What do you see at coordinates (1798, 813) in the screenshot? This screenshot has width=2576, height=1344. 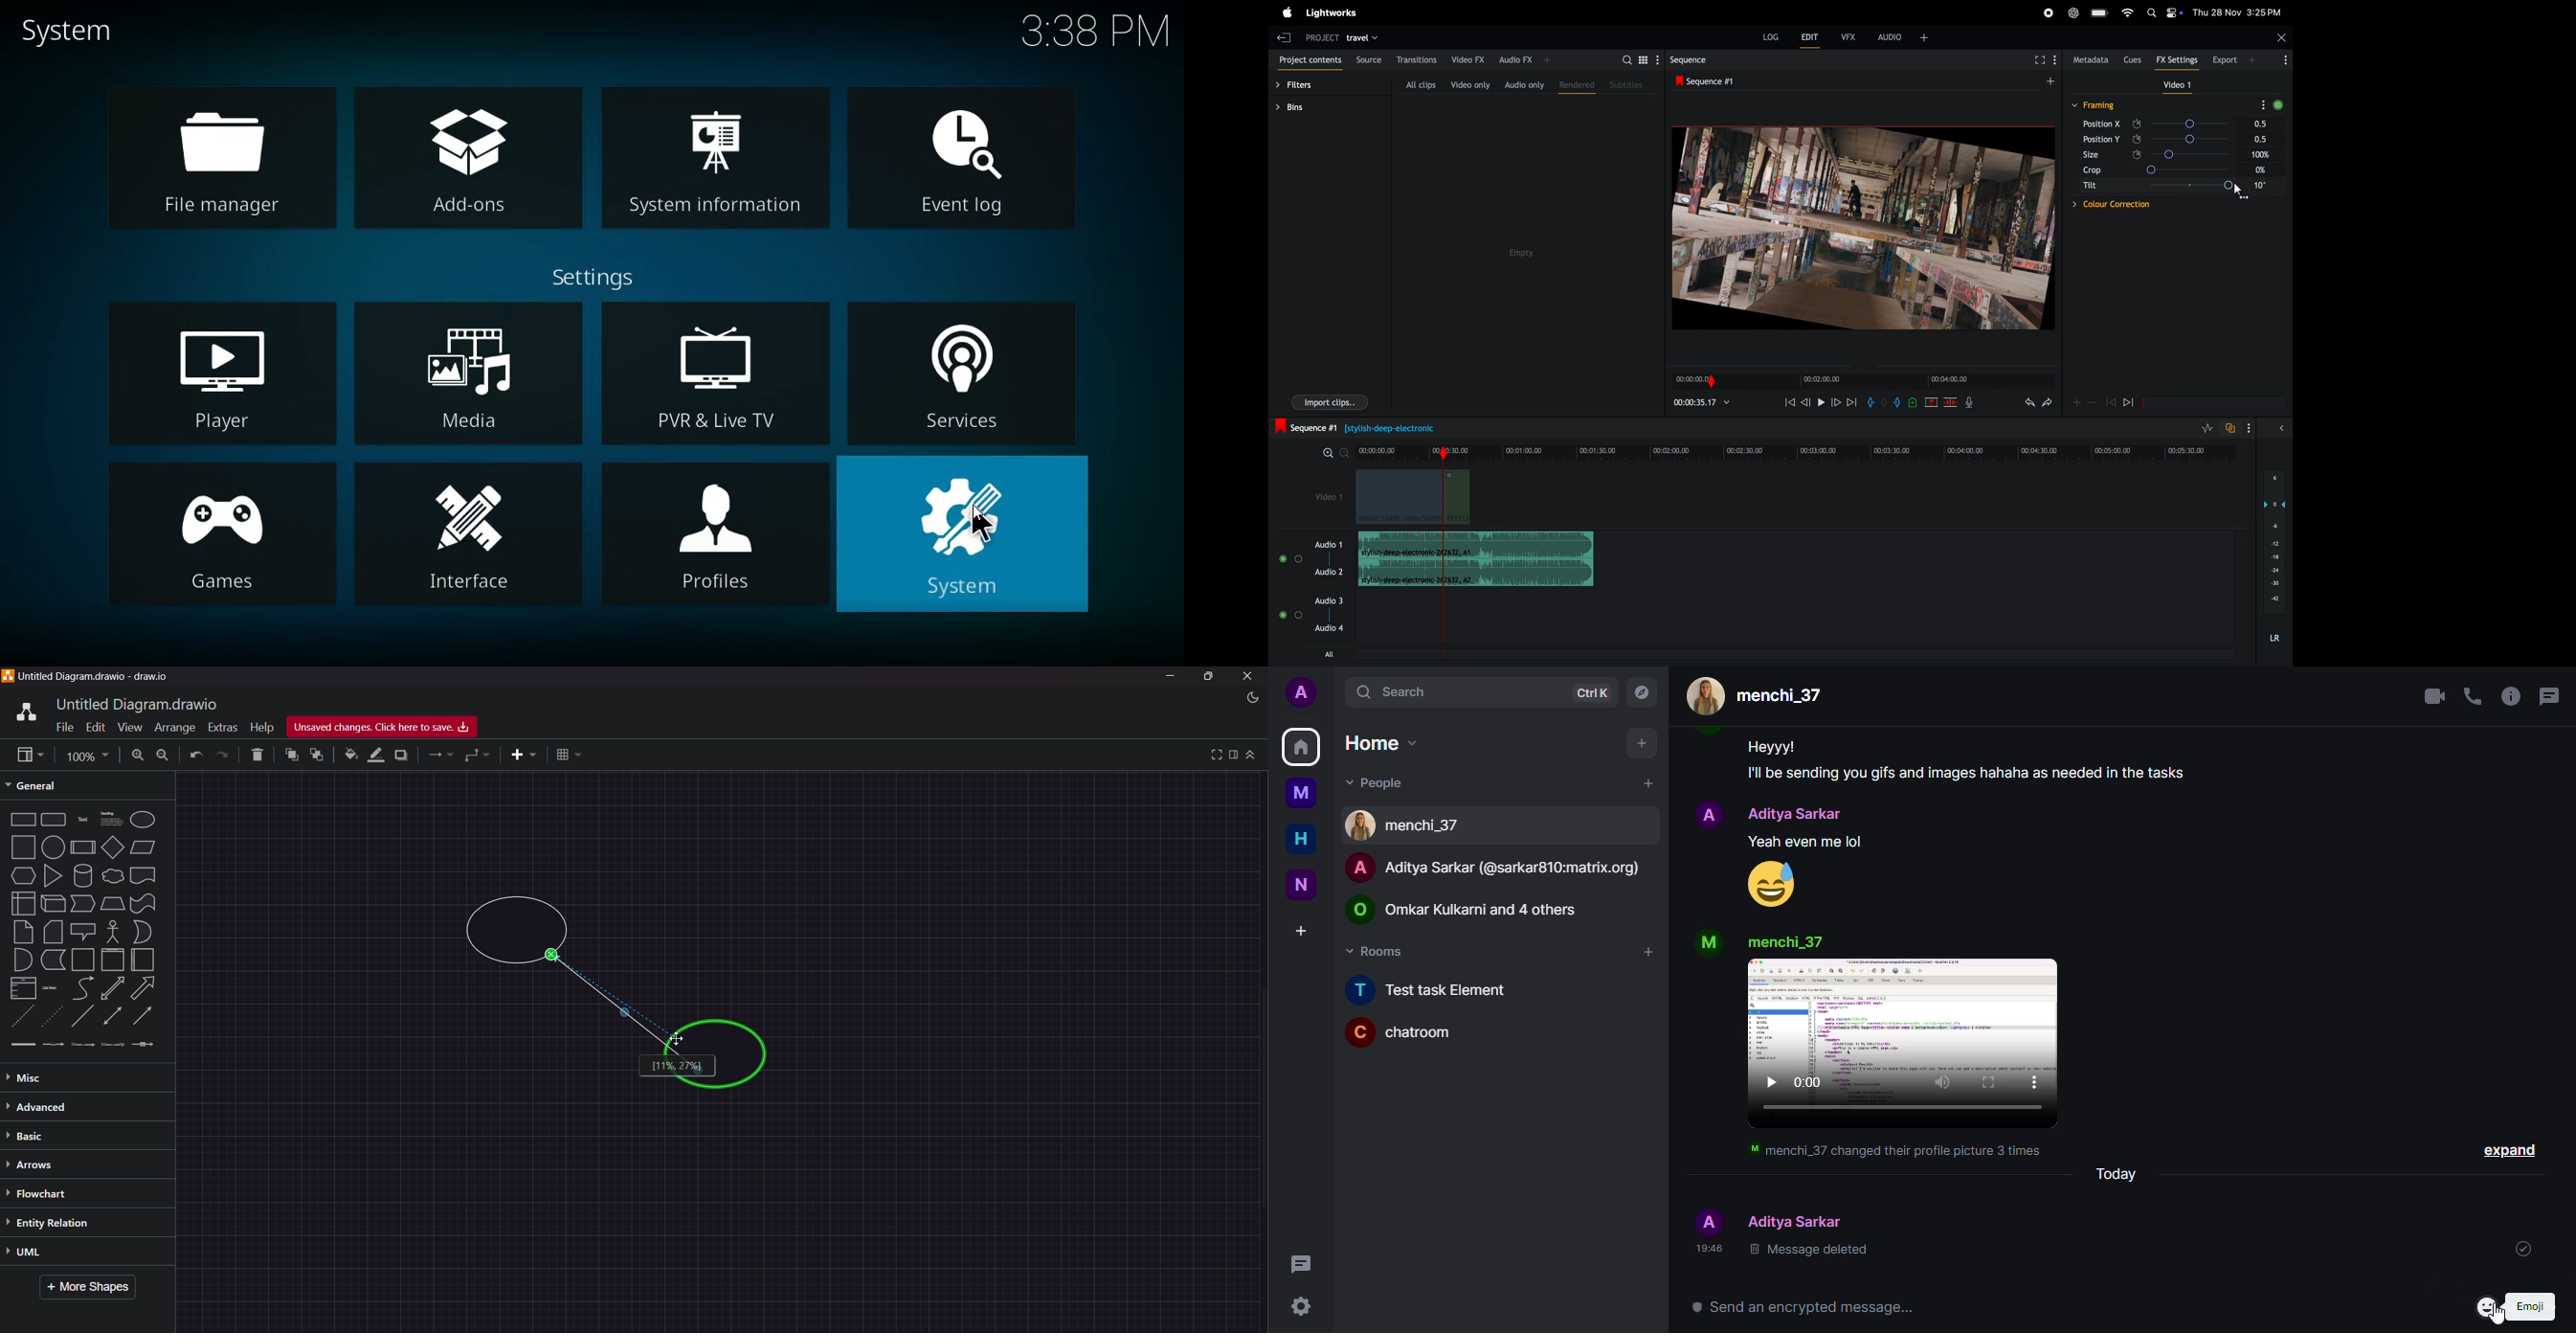 I see `people` at bounding box center [1798, 813].